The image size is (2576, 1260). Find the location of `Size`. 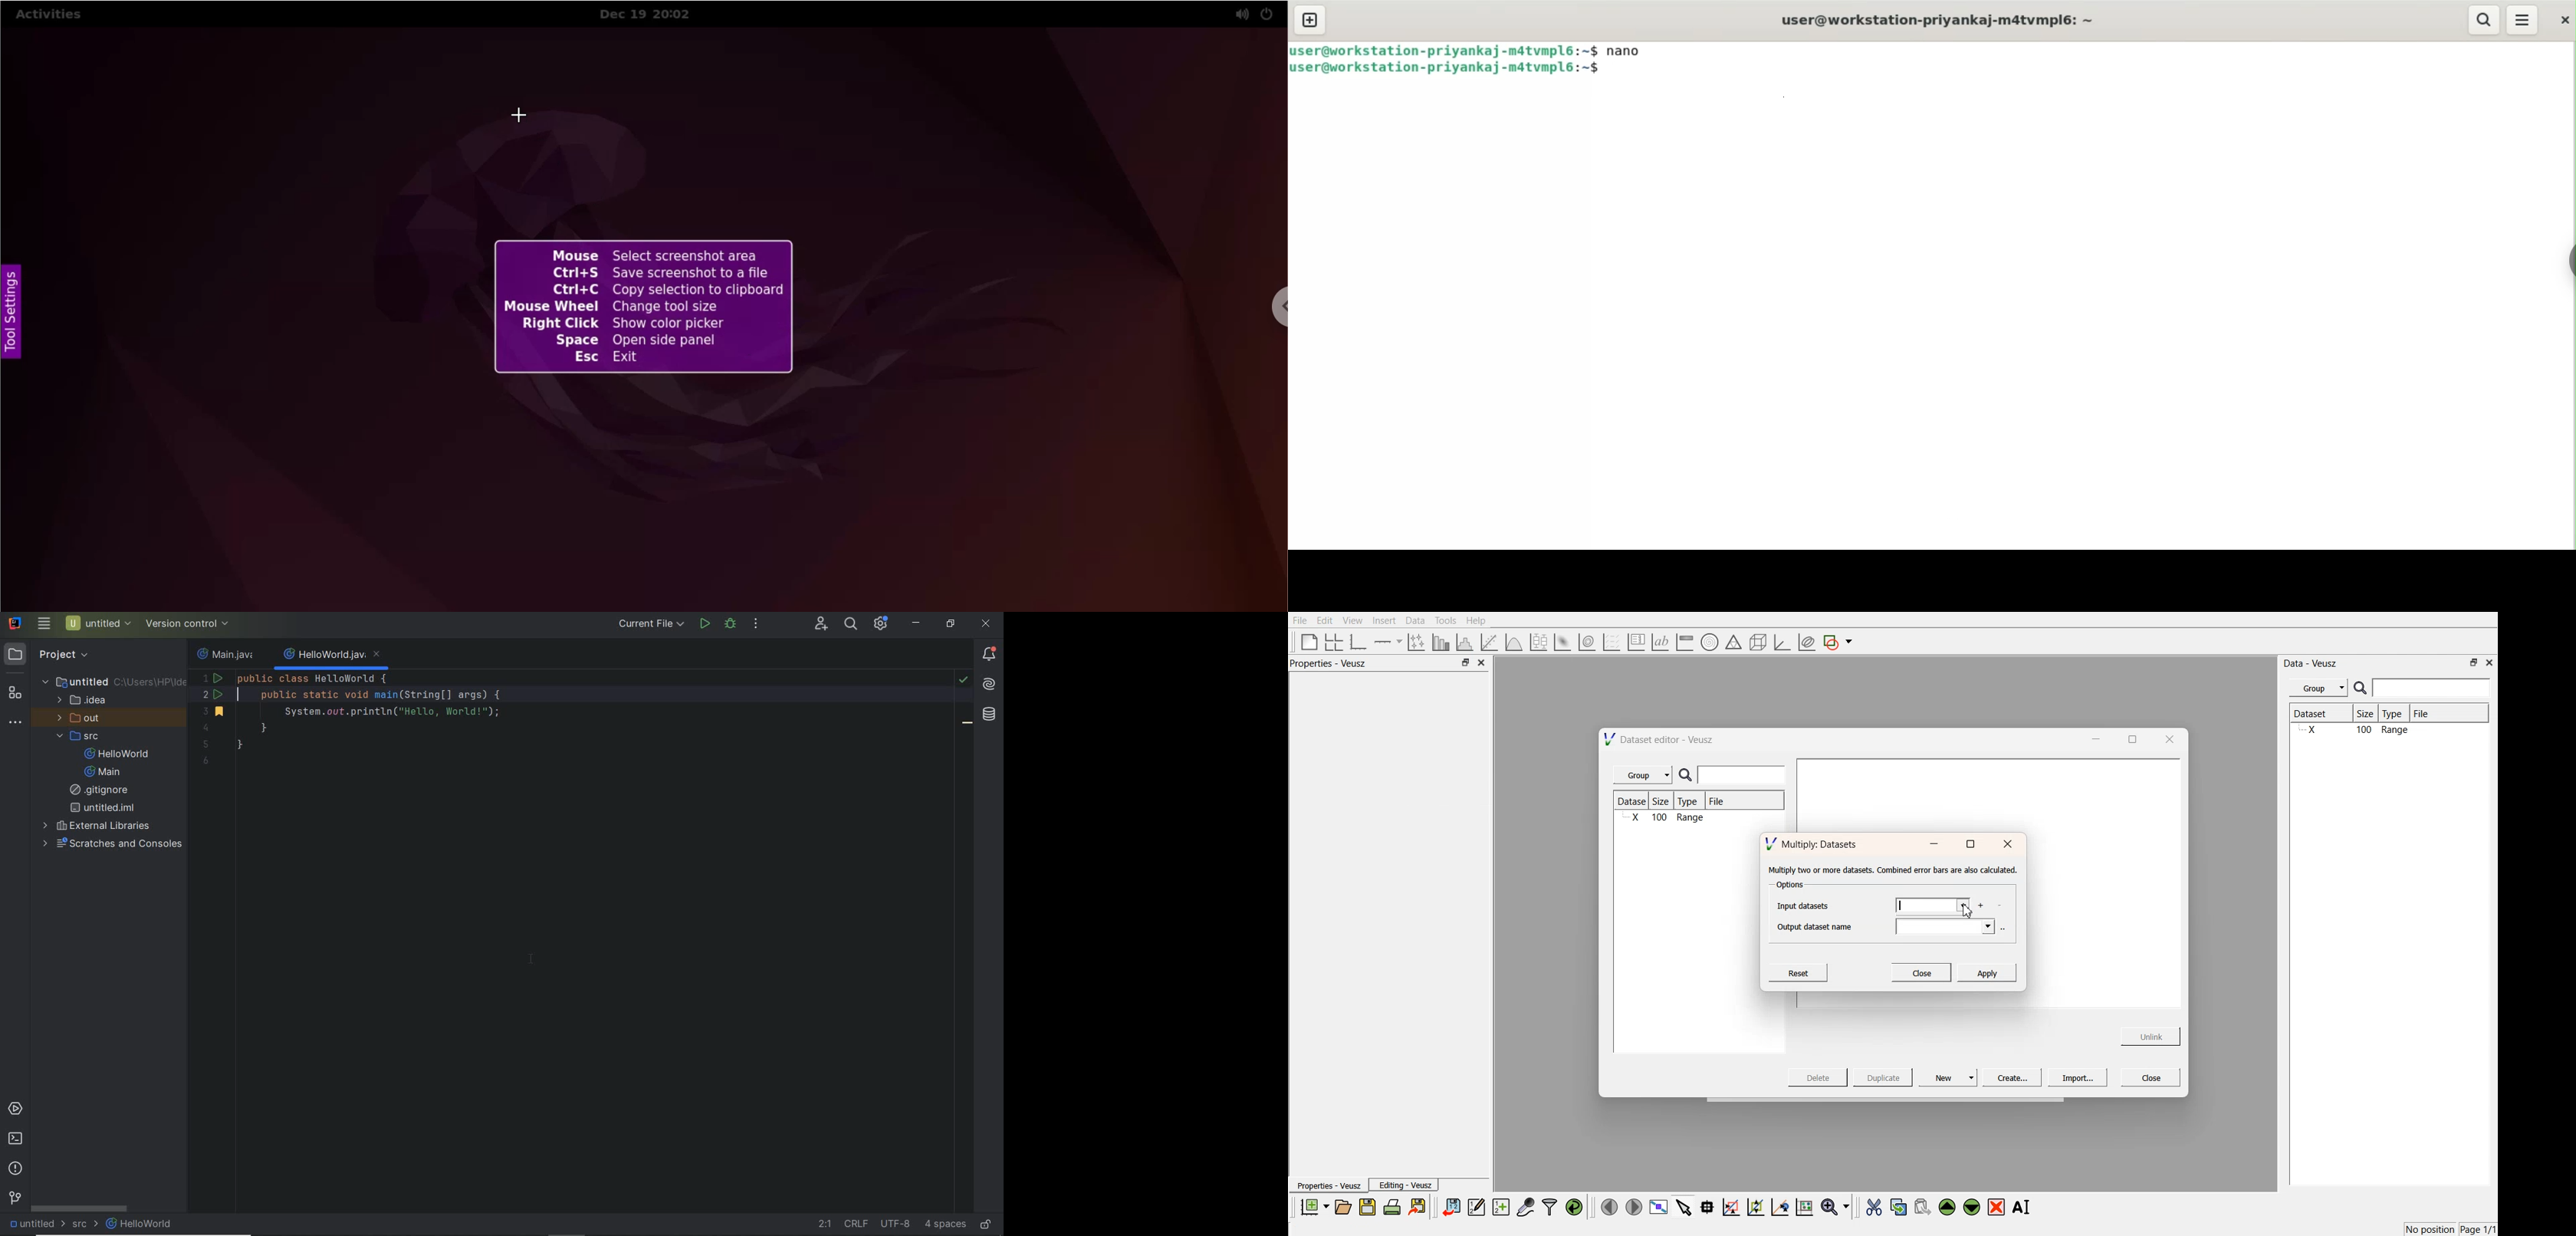

Size is located at coordinates (2369, 715).